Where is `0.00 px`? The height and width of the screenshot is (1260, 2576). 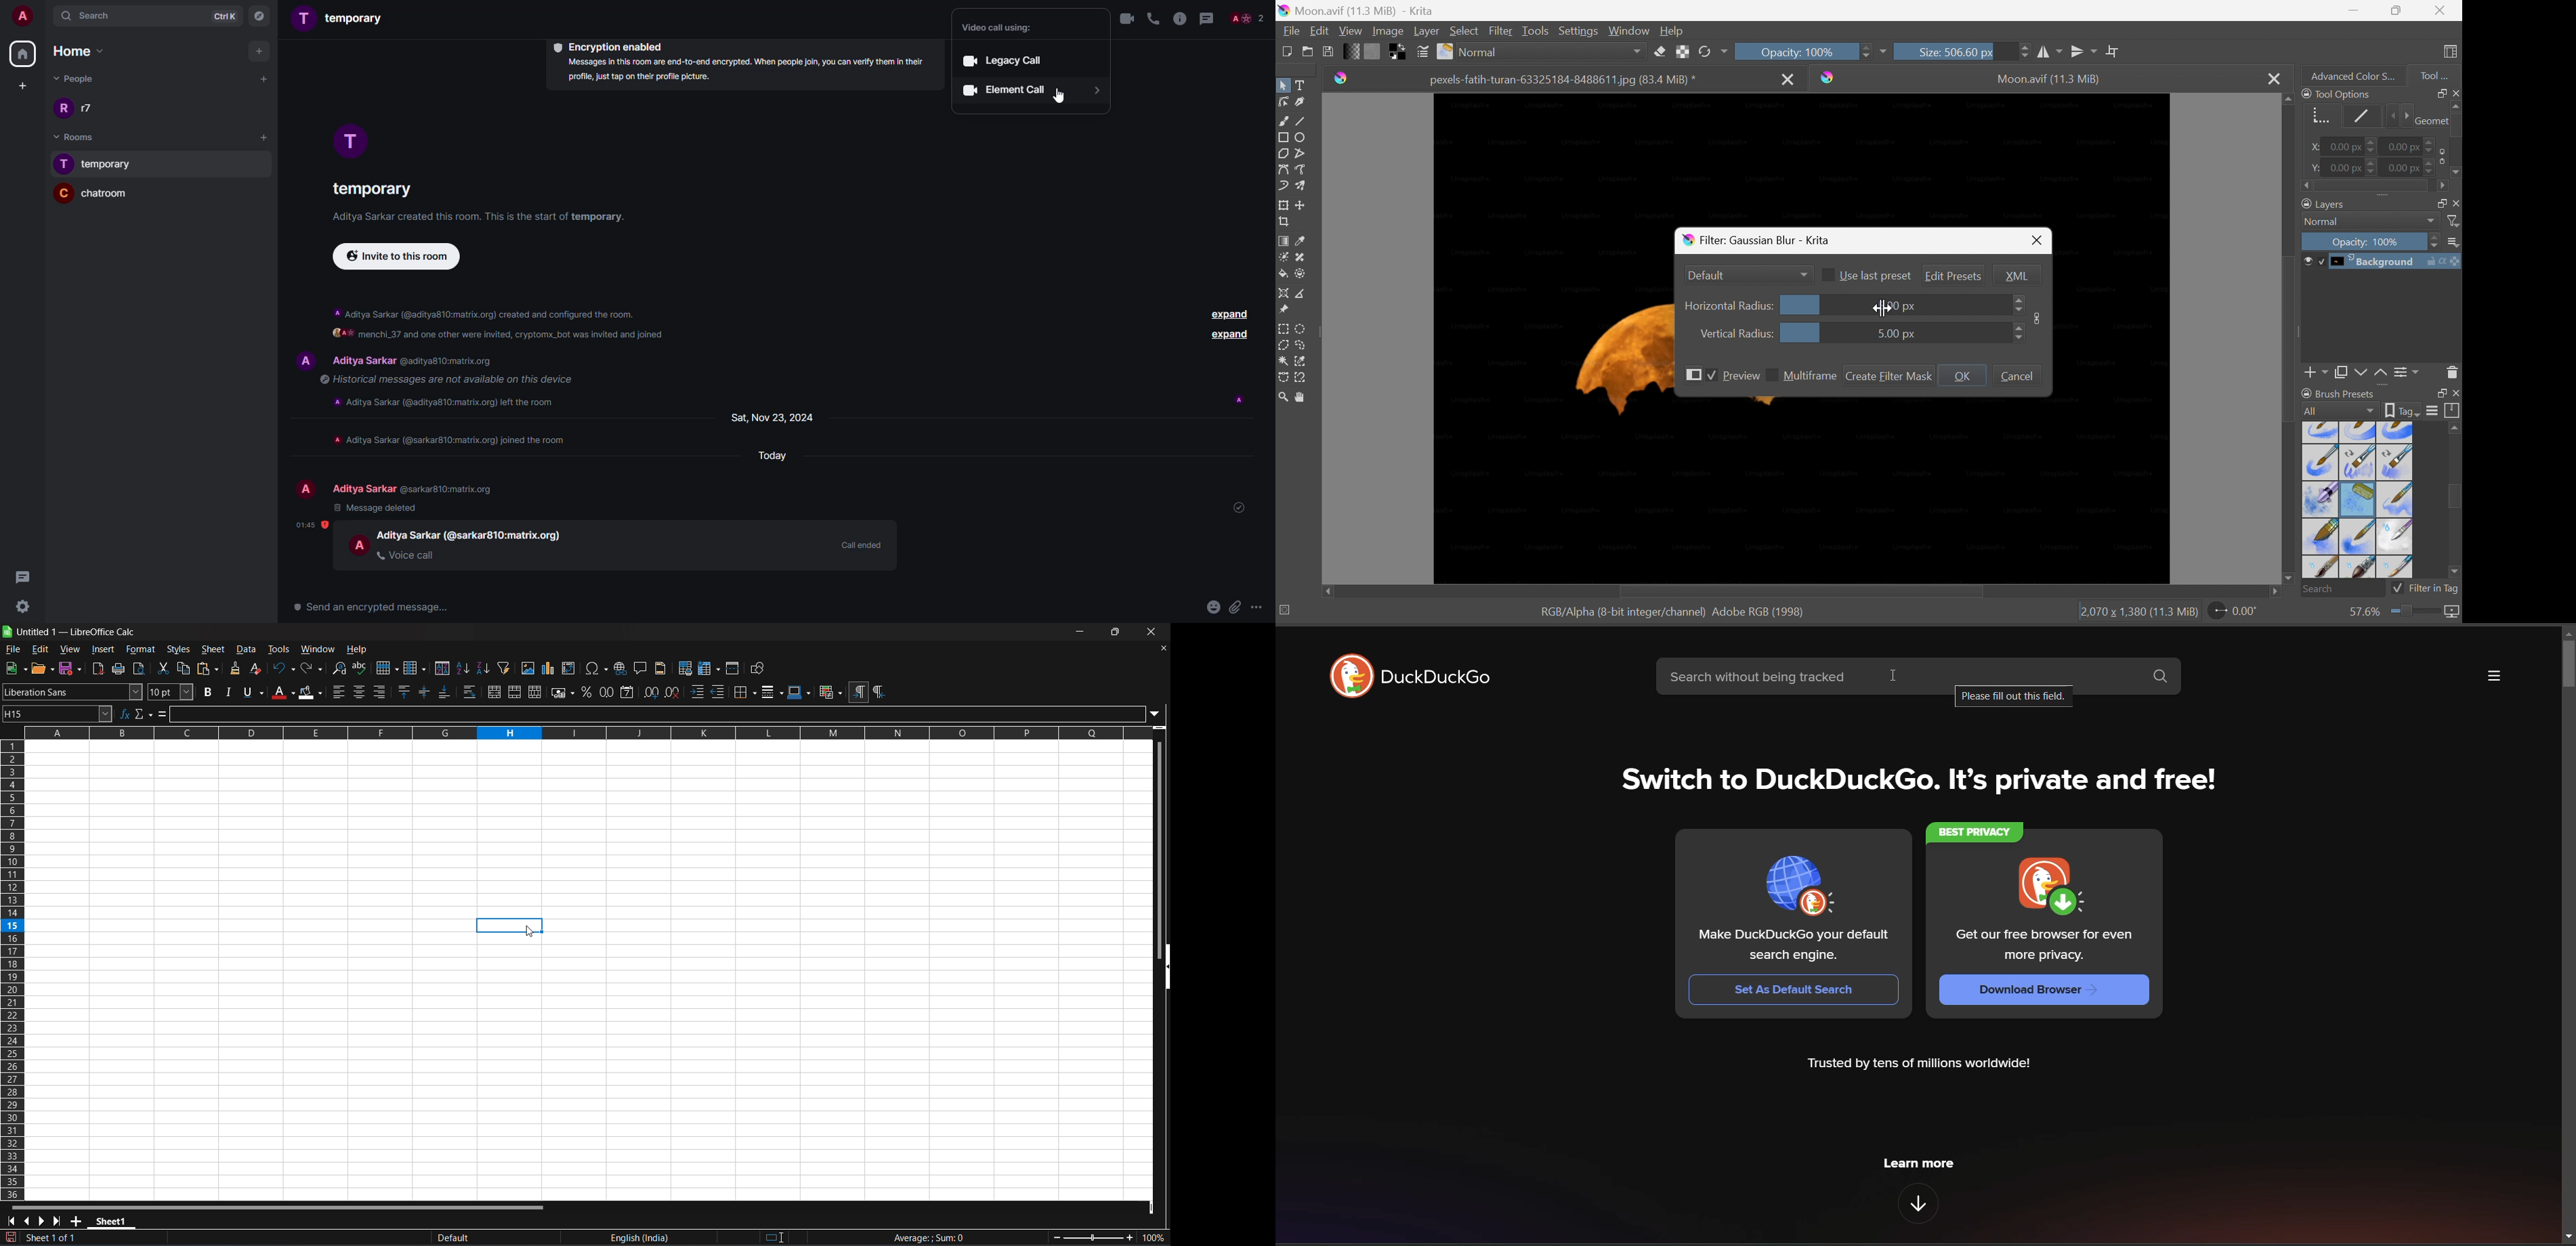 0.00 px is located at coordinates (2349, 167).